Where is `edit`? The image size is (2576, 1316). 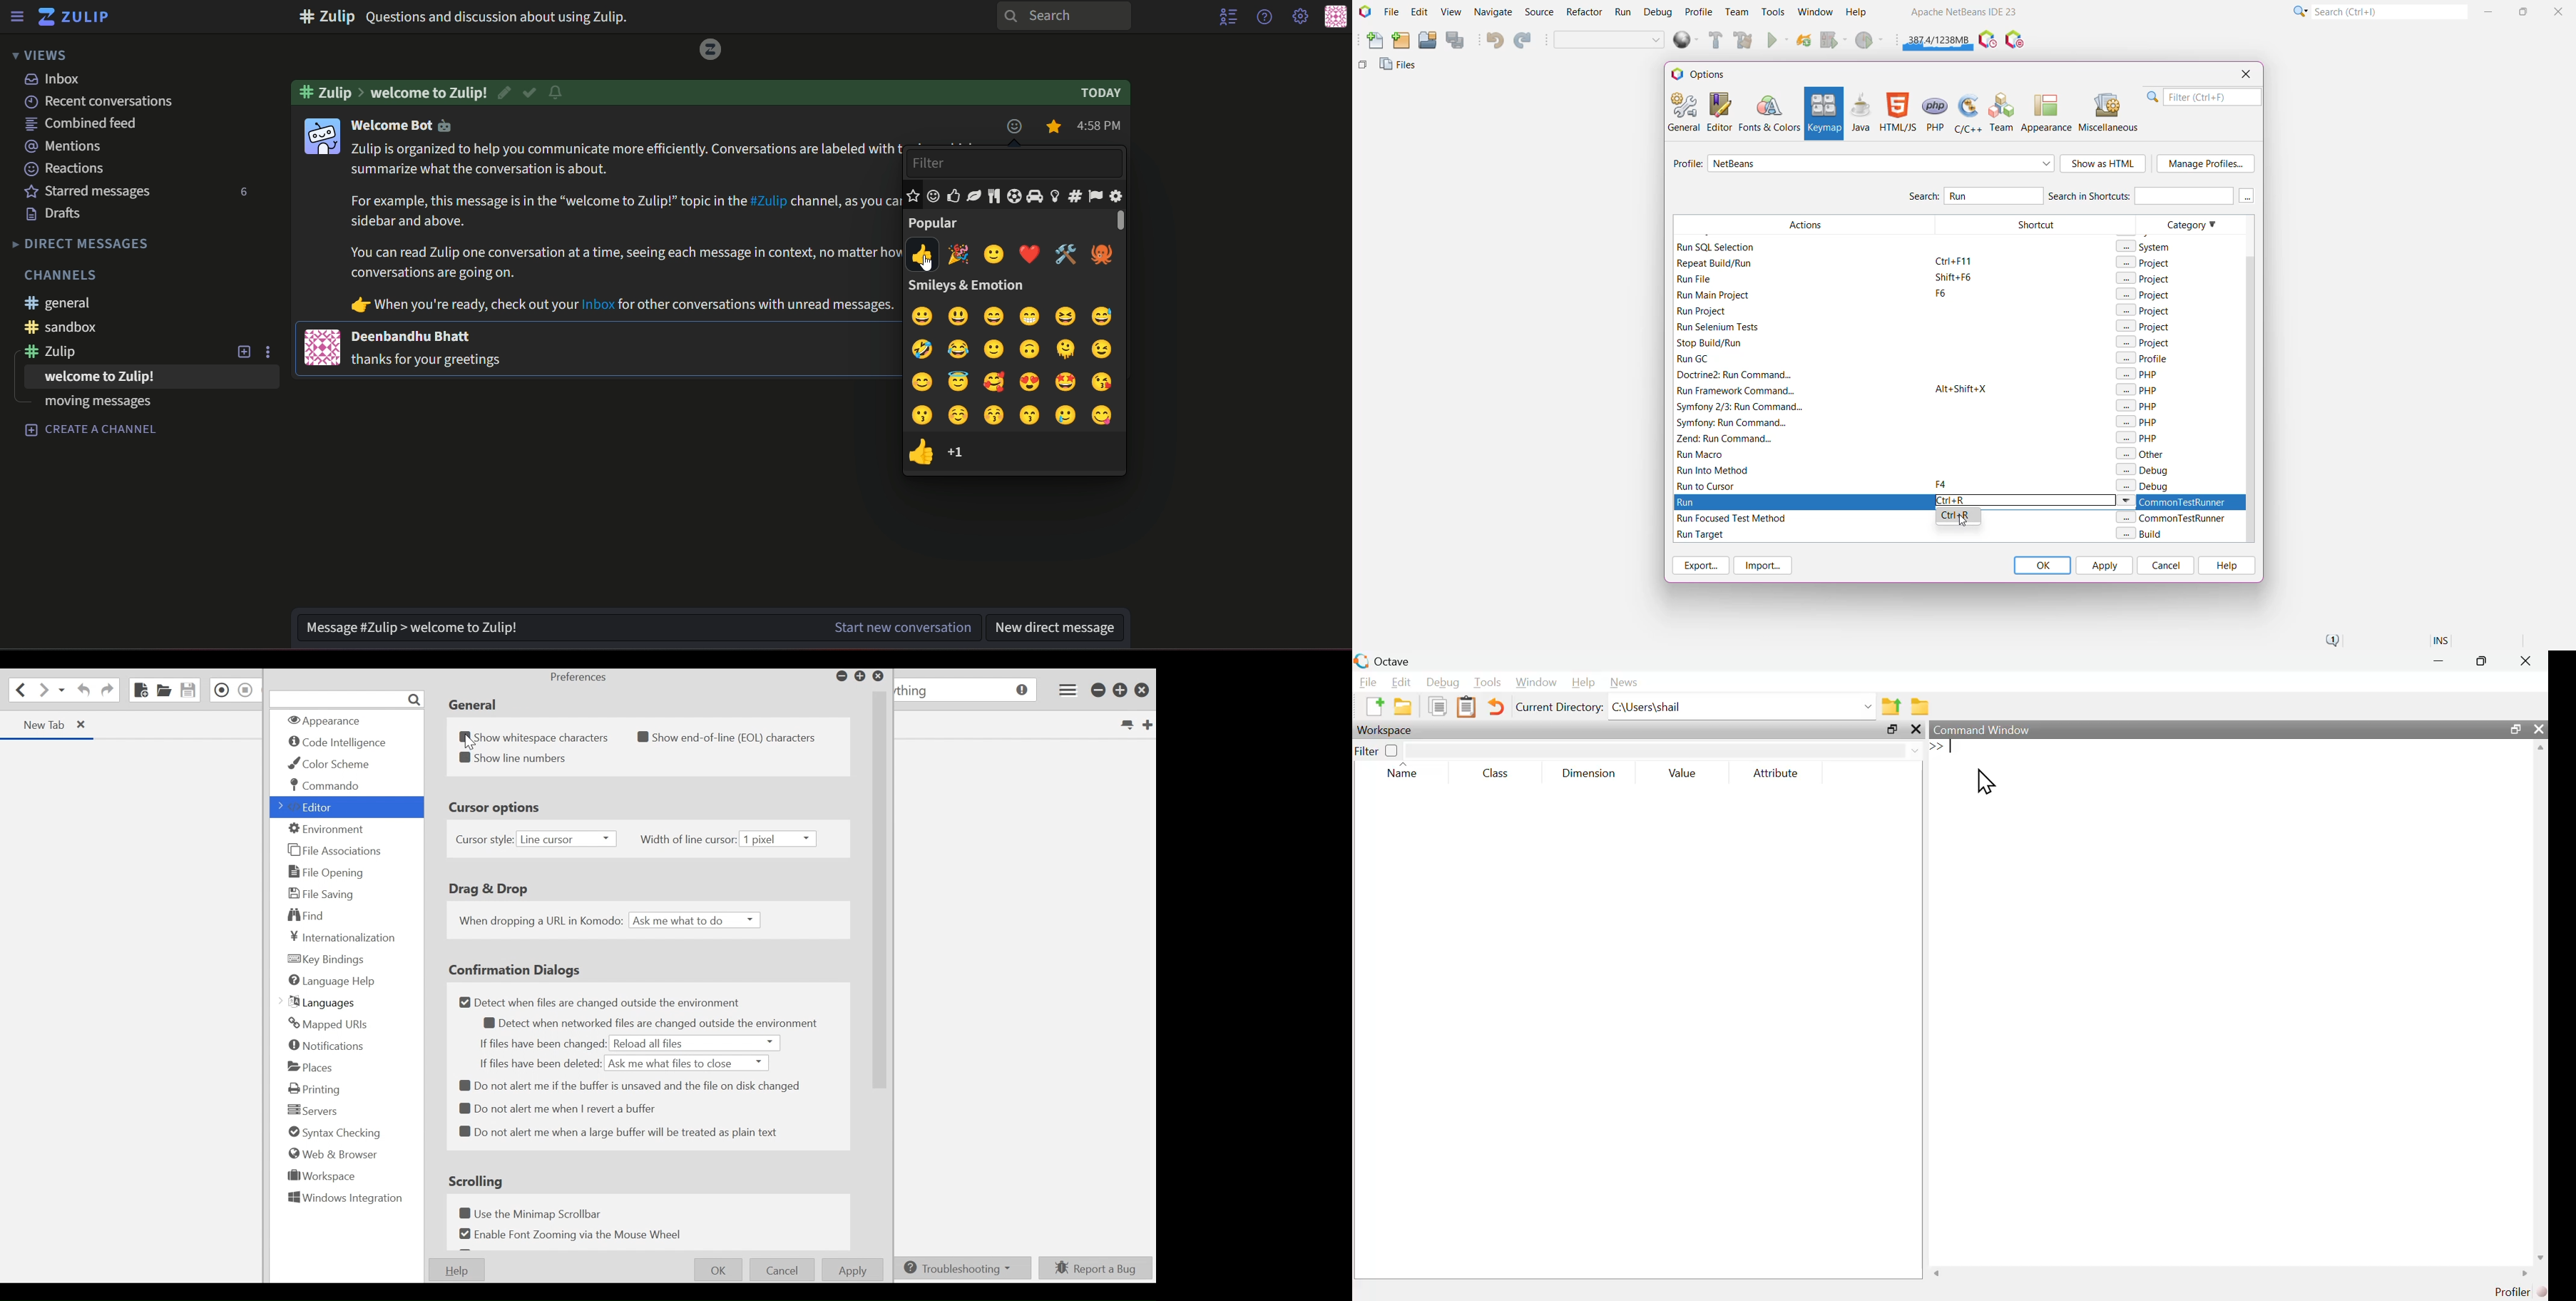
edit is located at coordinates (1402, 682).